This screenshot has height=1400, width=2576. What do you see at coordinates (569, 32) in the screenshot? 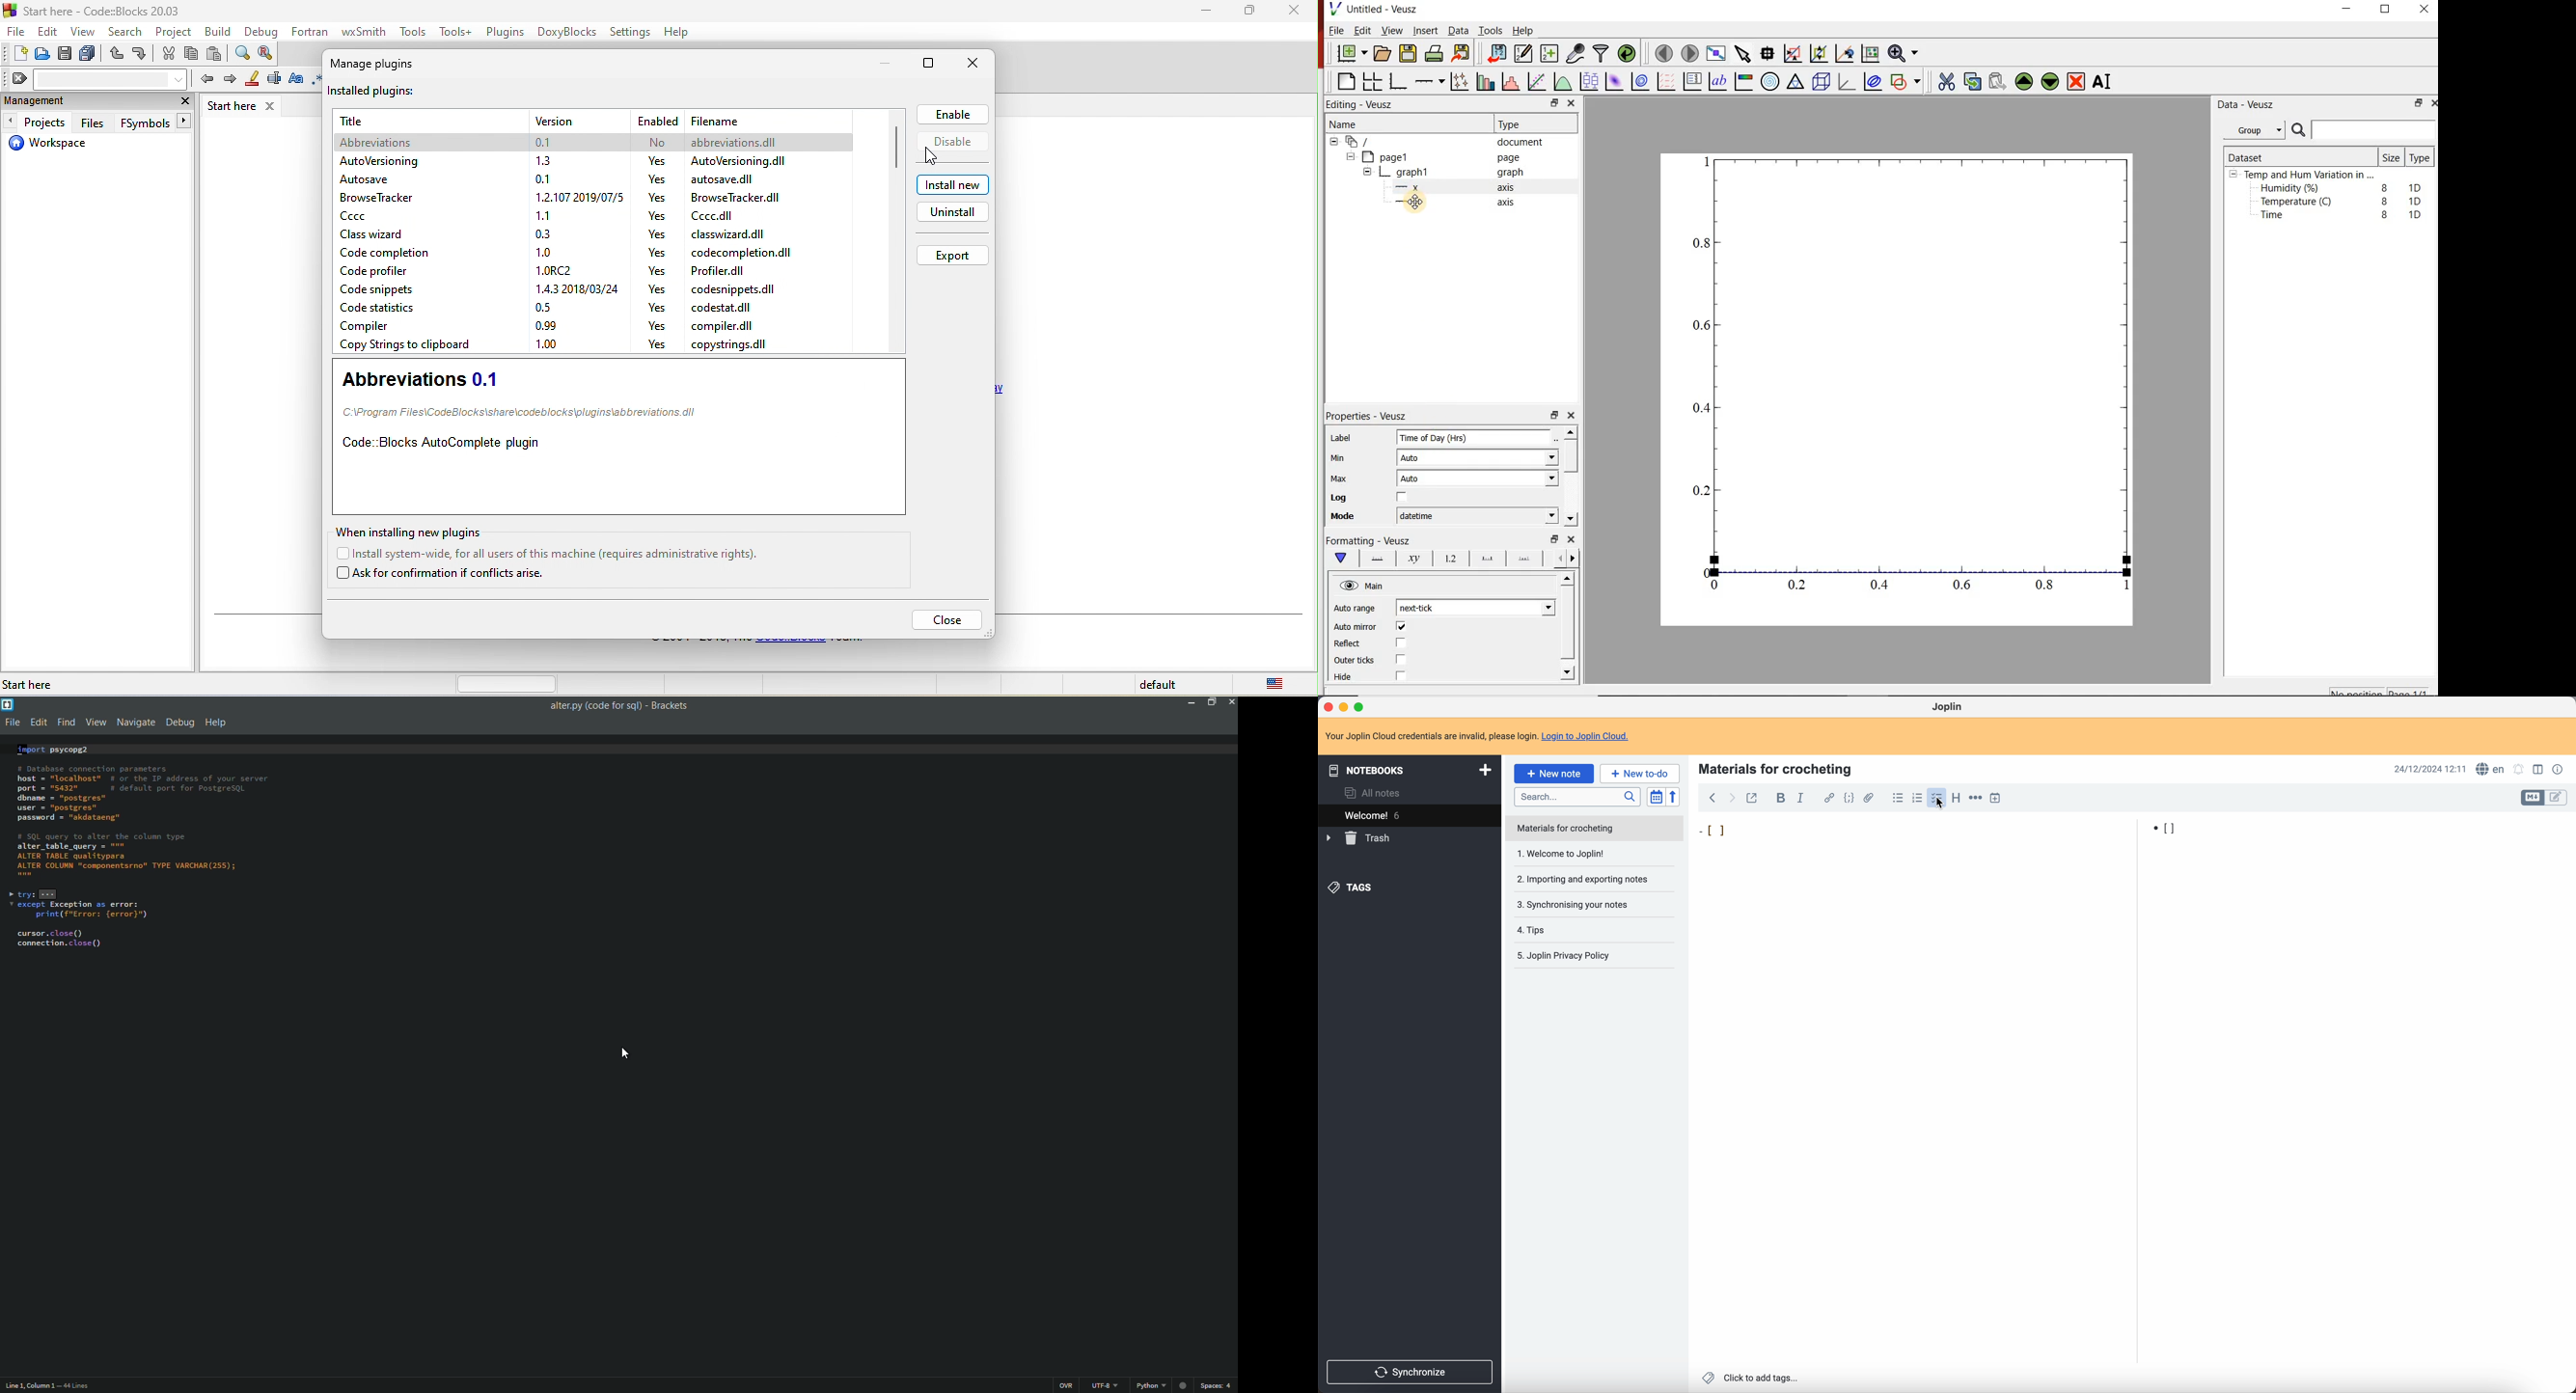
I see `doxyblocks` at bounding box center [569, 32].